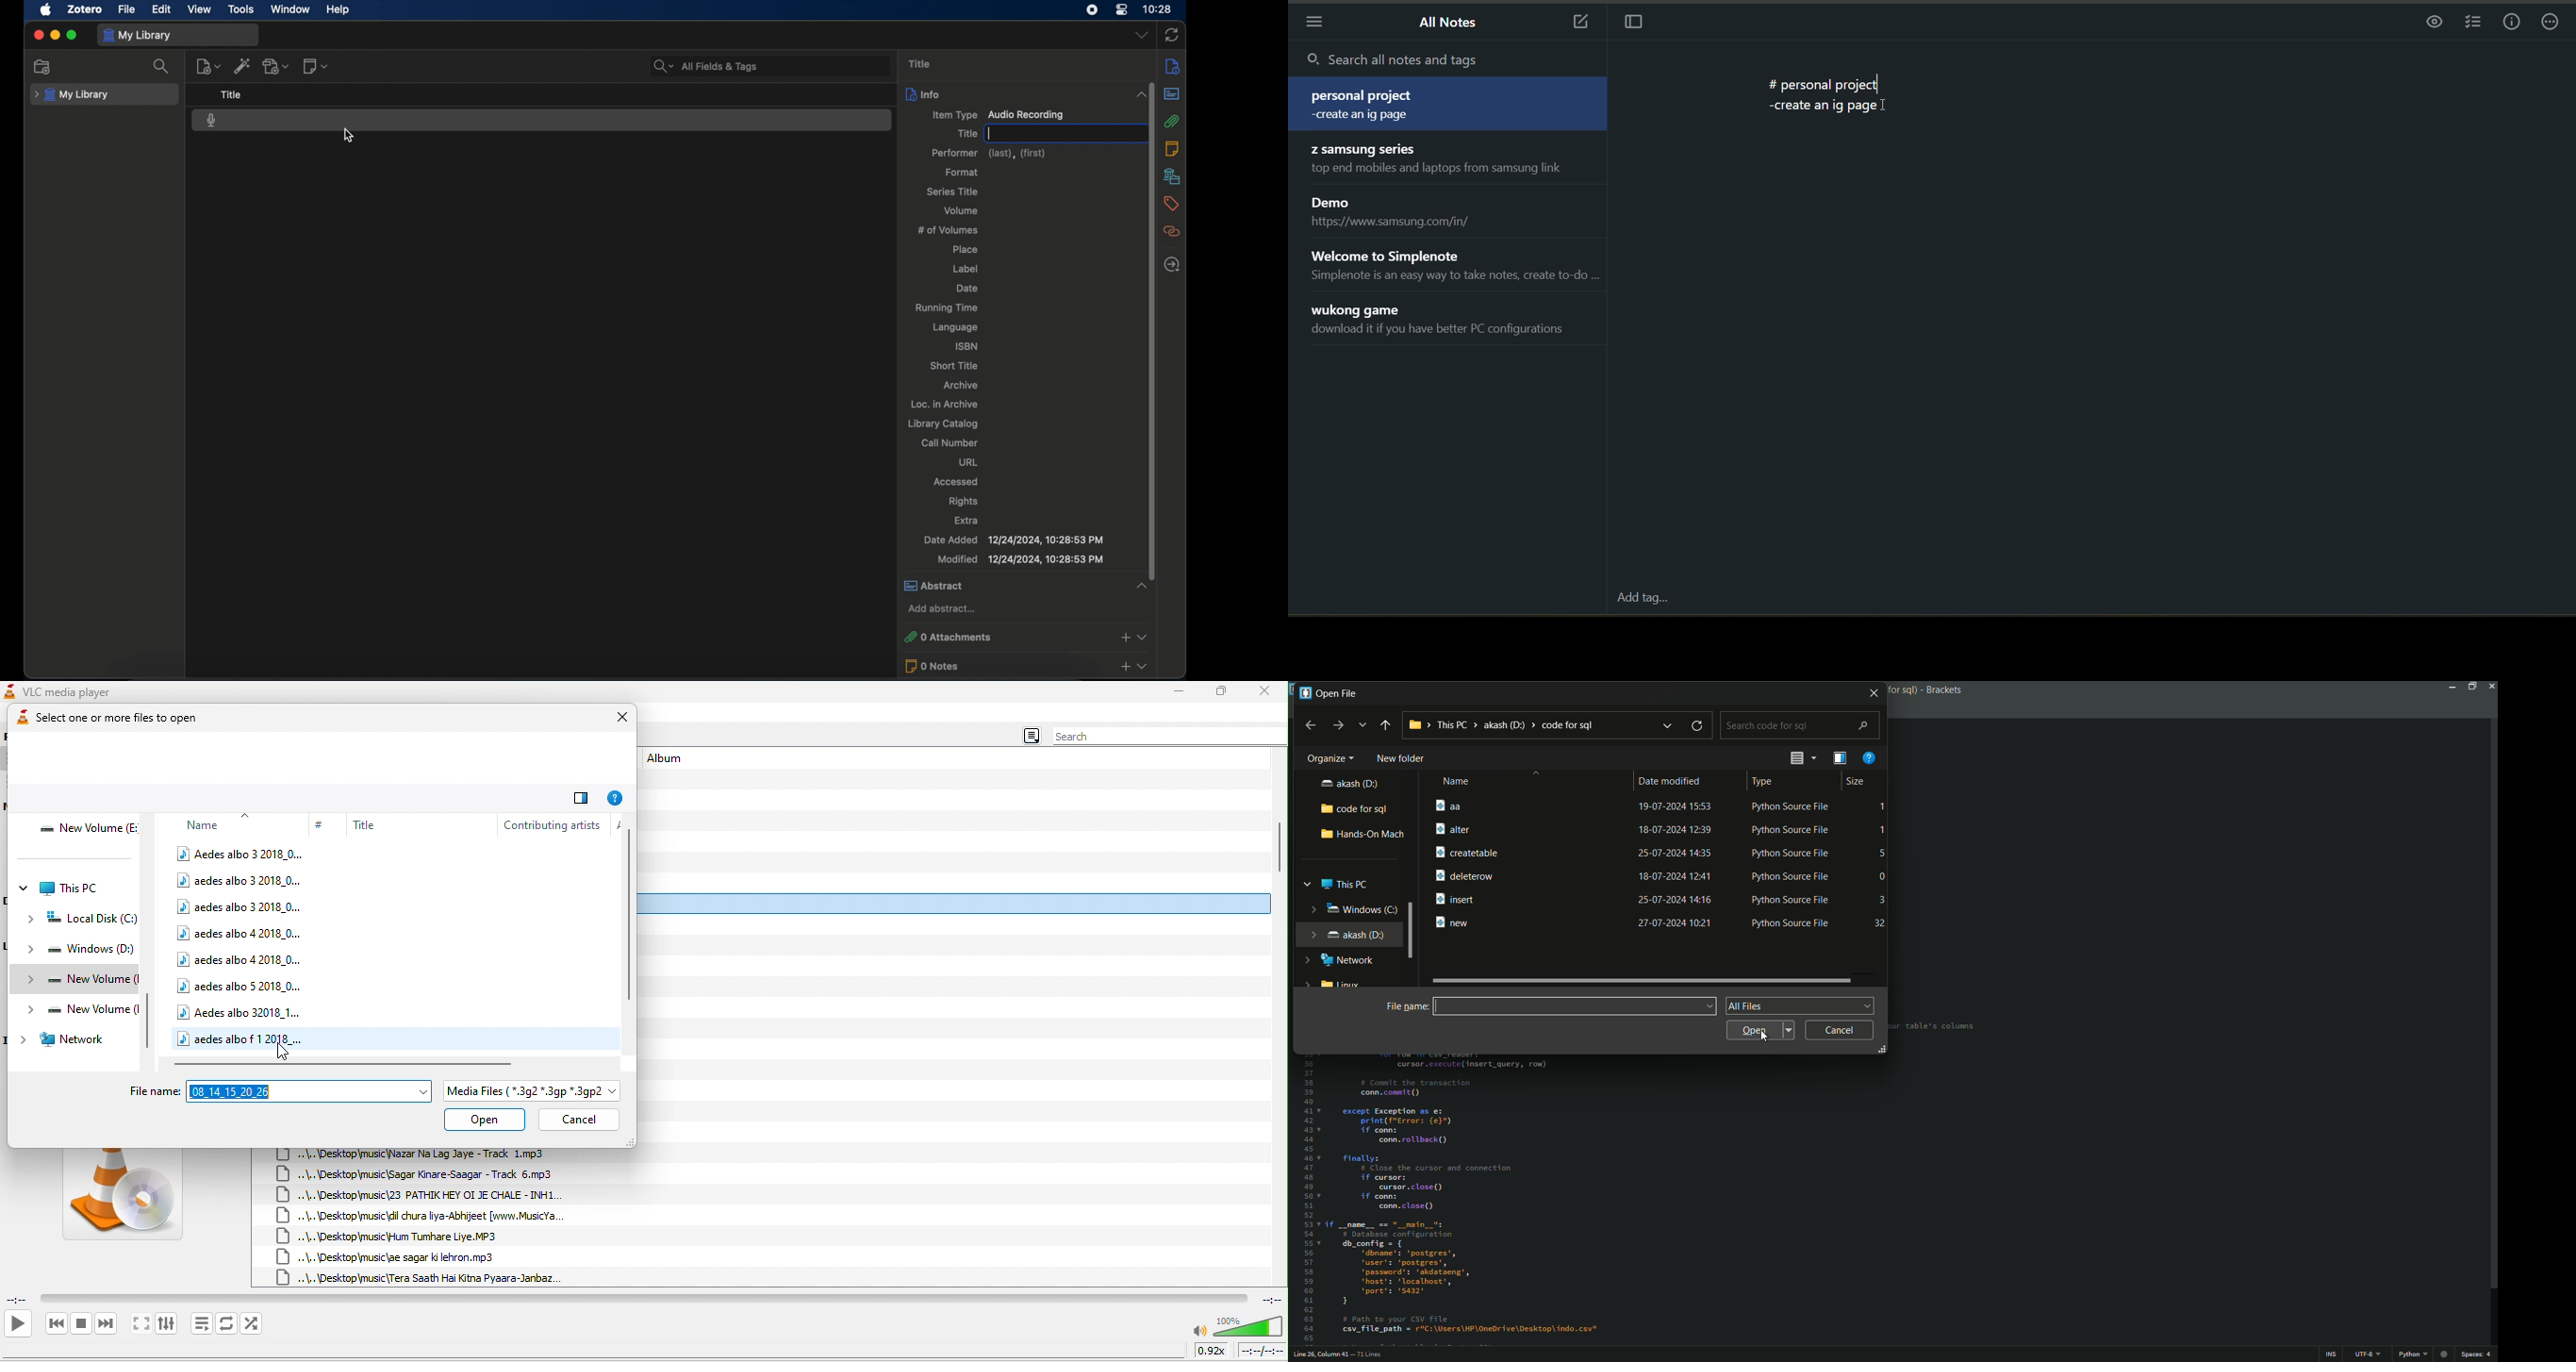  I want to click on deleterow, so click(1468, 875).